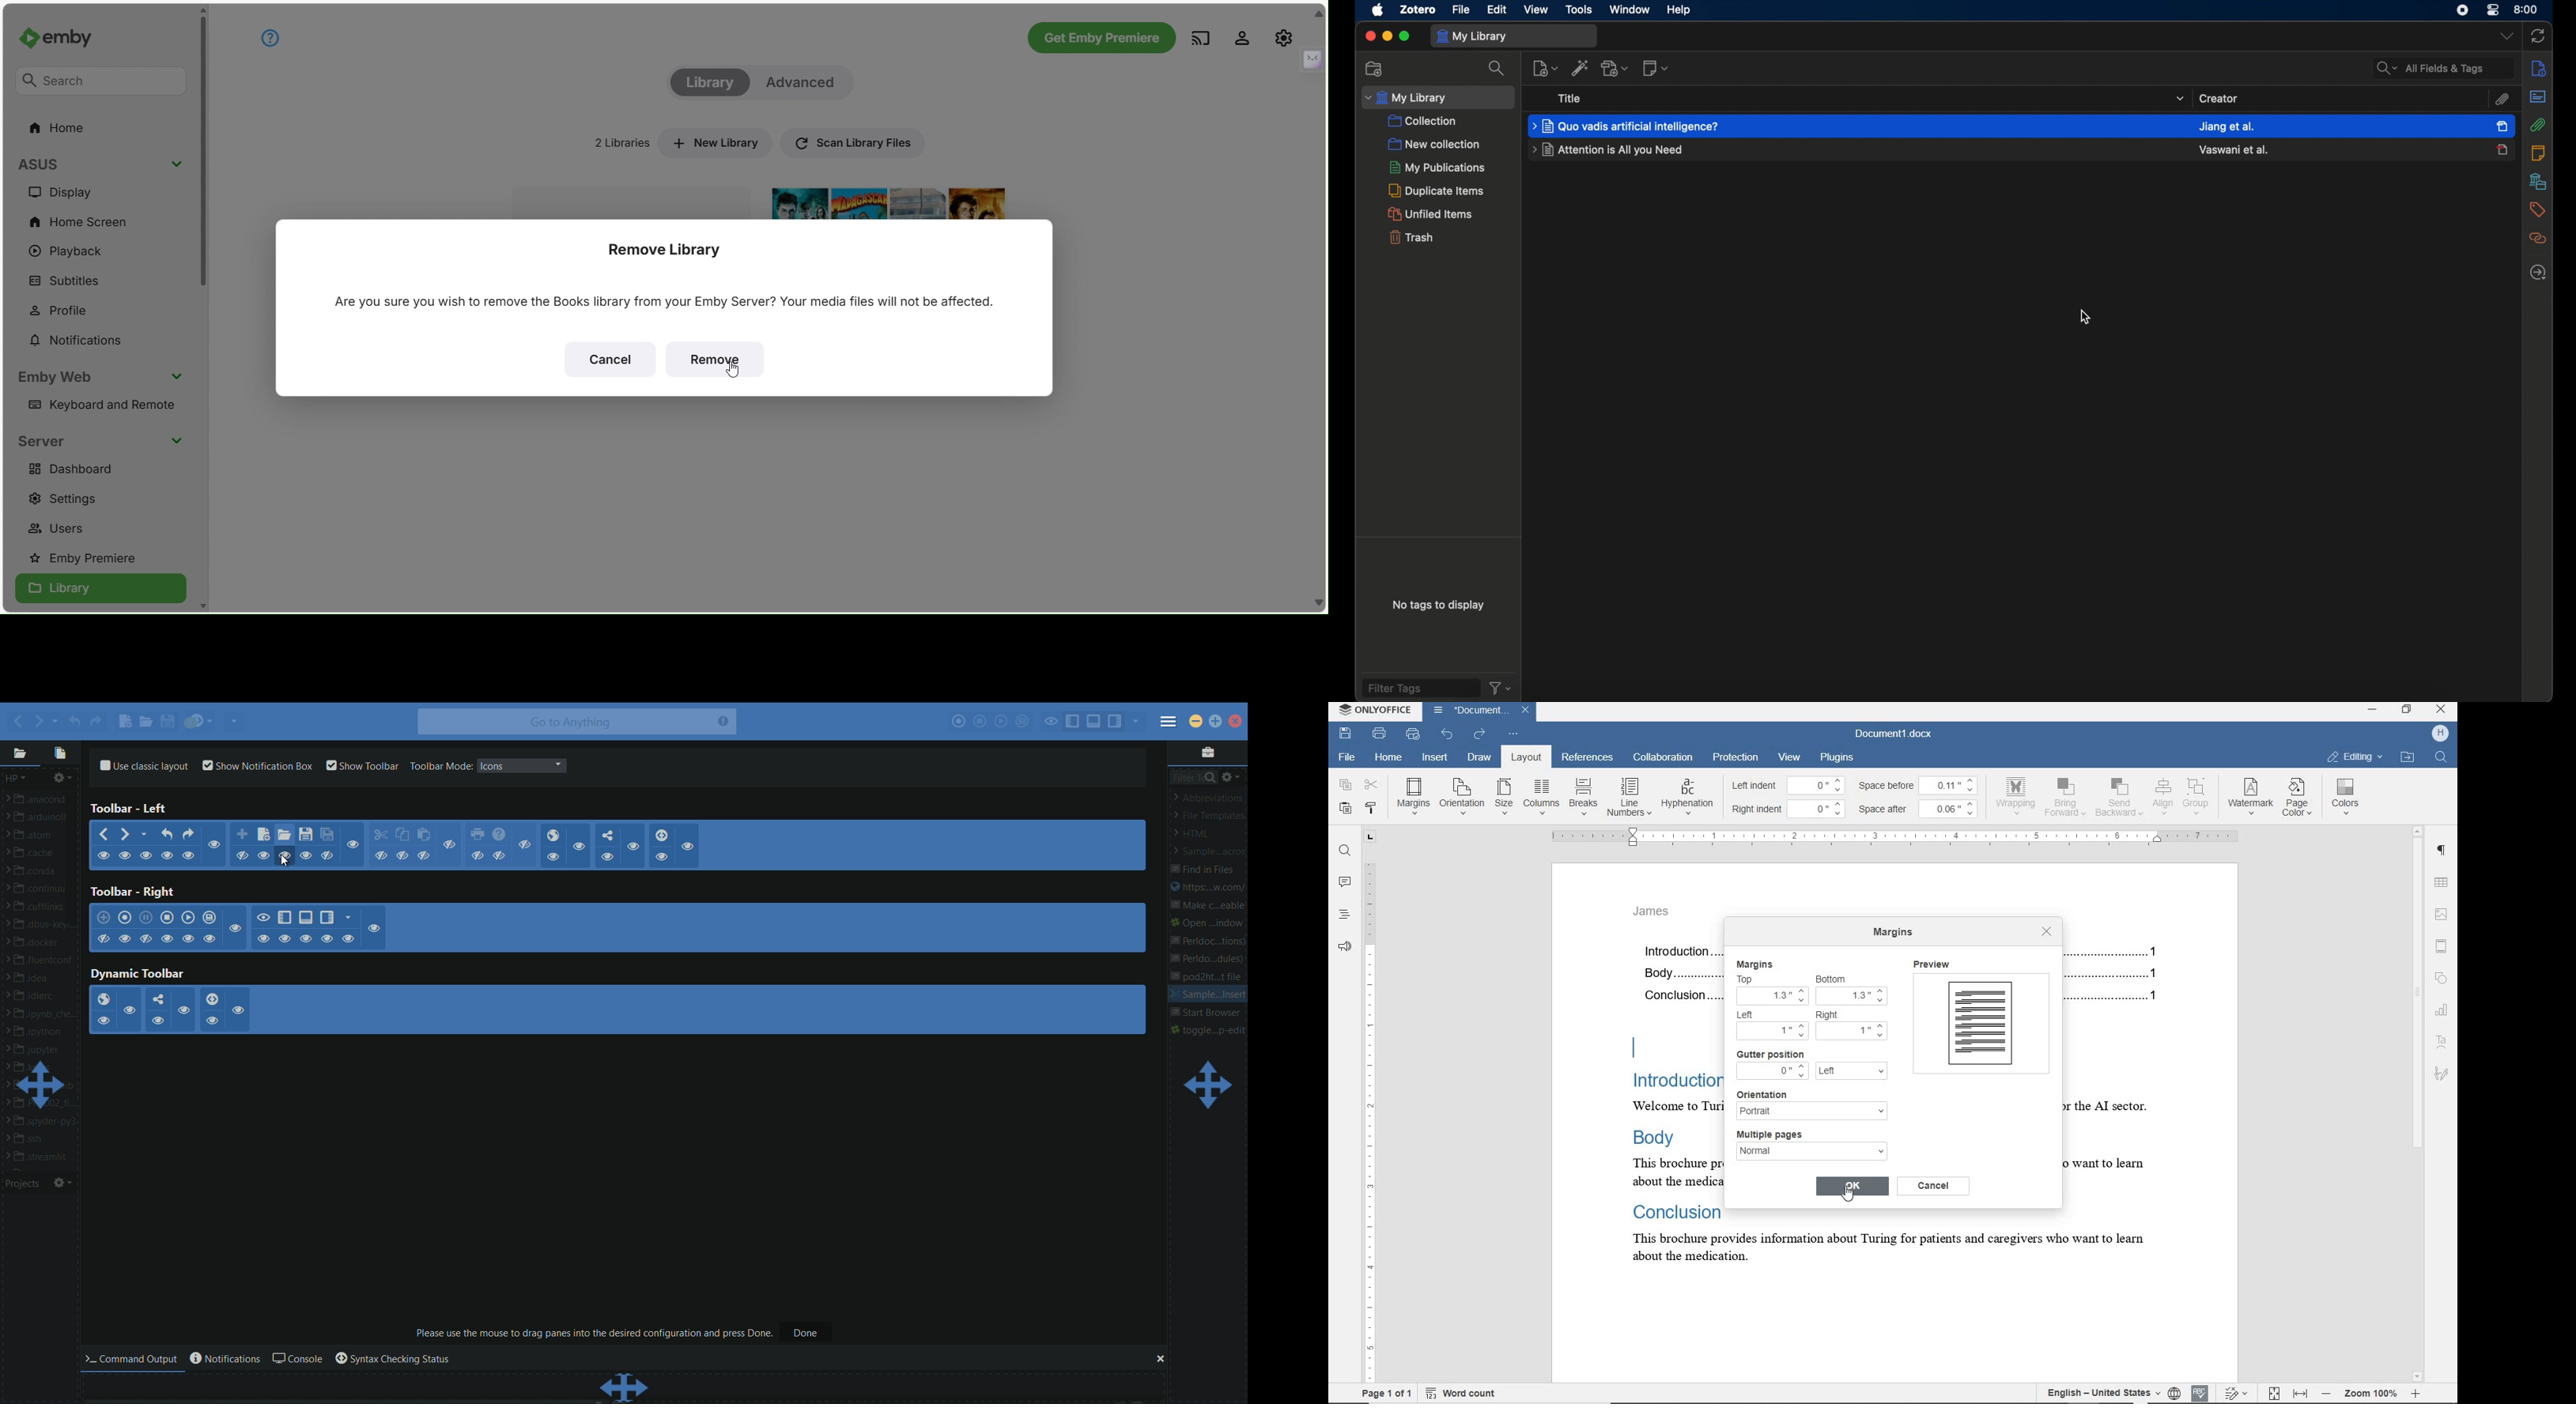 The height and width of the screenshot is (1428, 2576). Describe the element at coordinates (1372, 784) in the screenshot. I see `cut` at that location.